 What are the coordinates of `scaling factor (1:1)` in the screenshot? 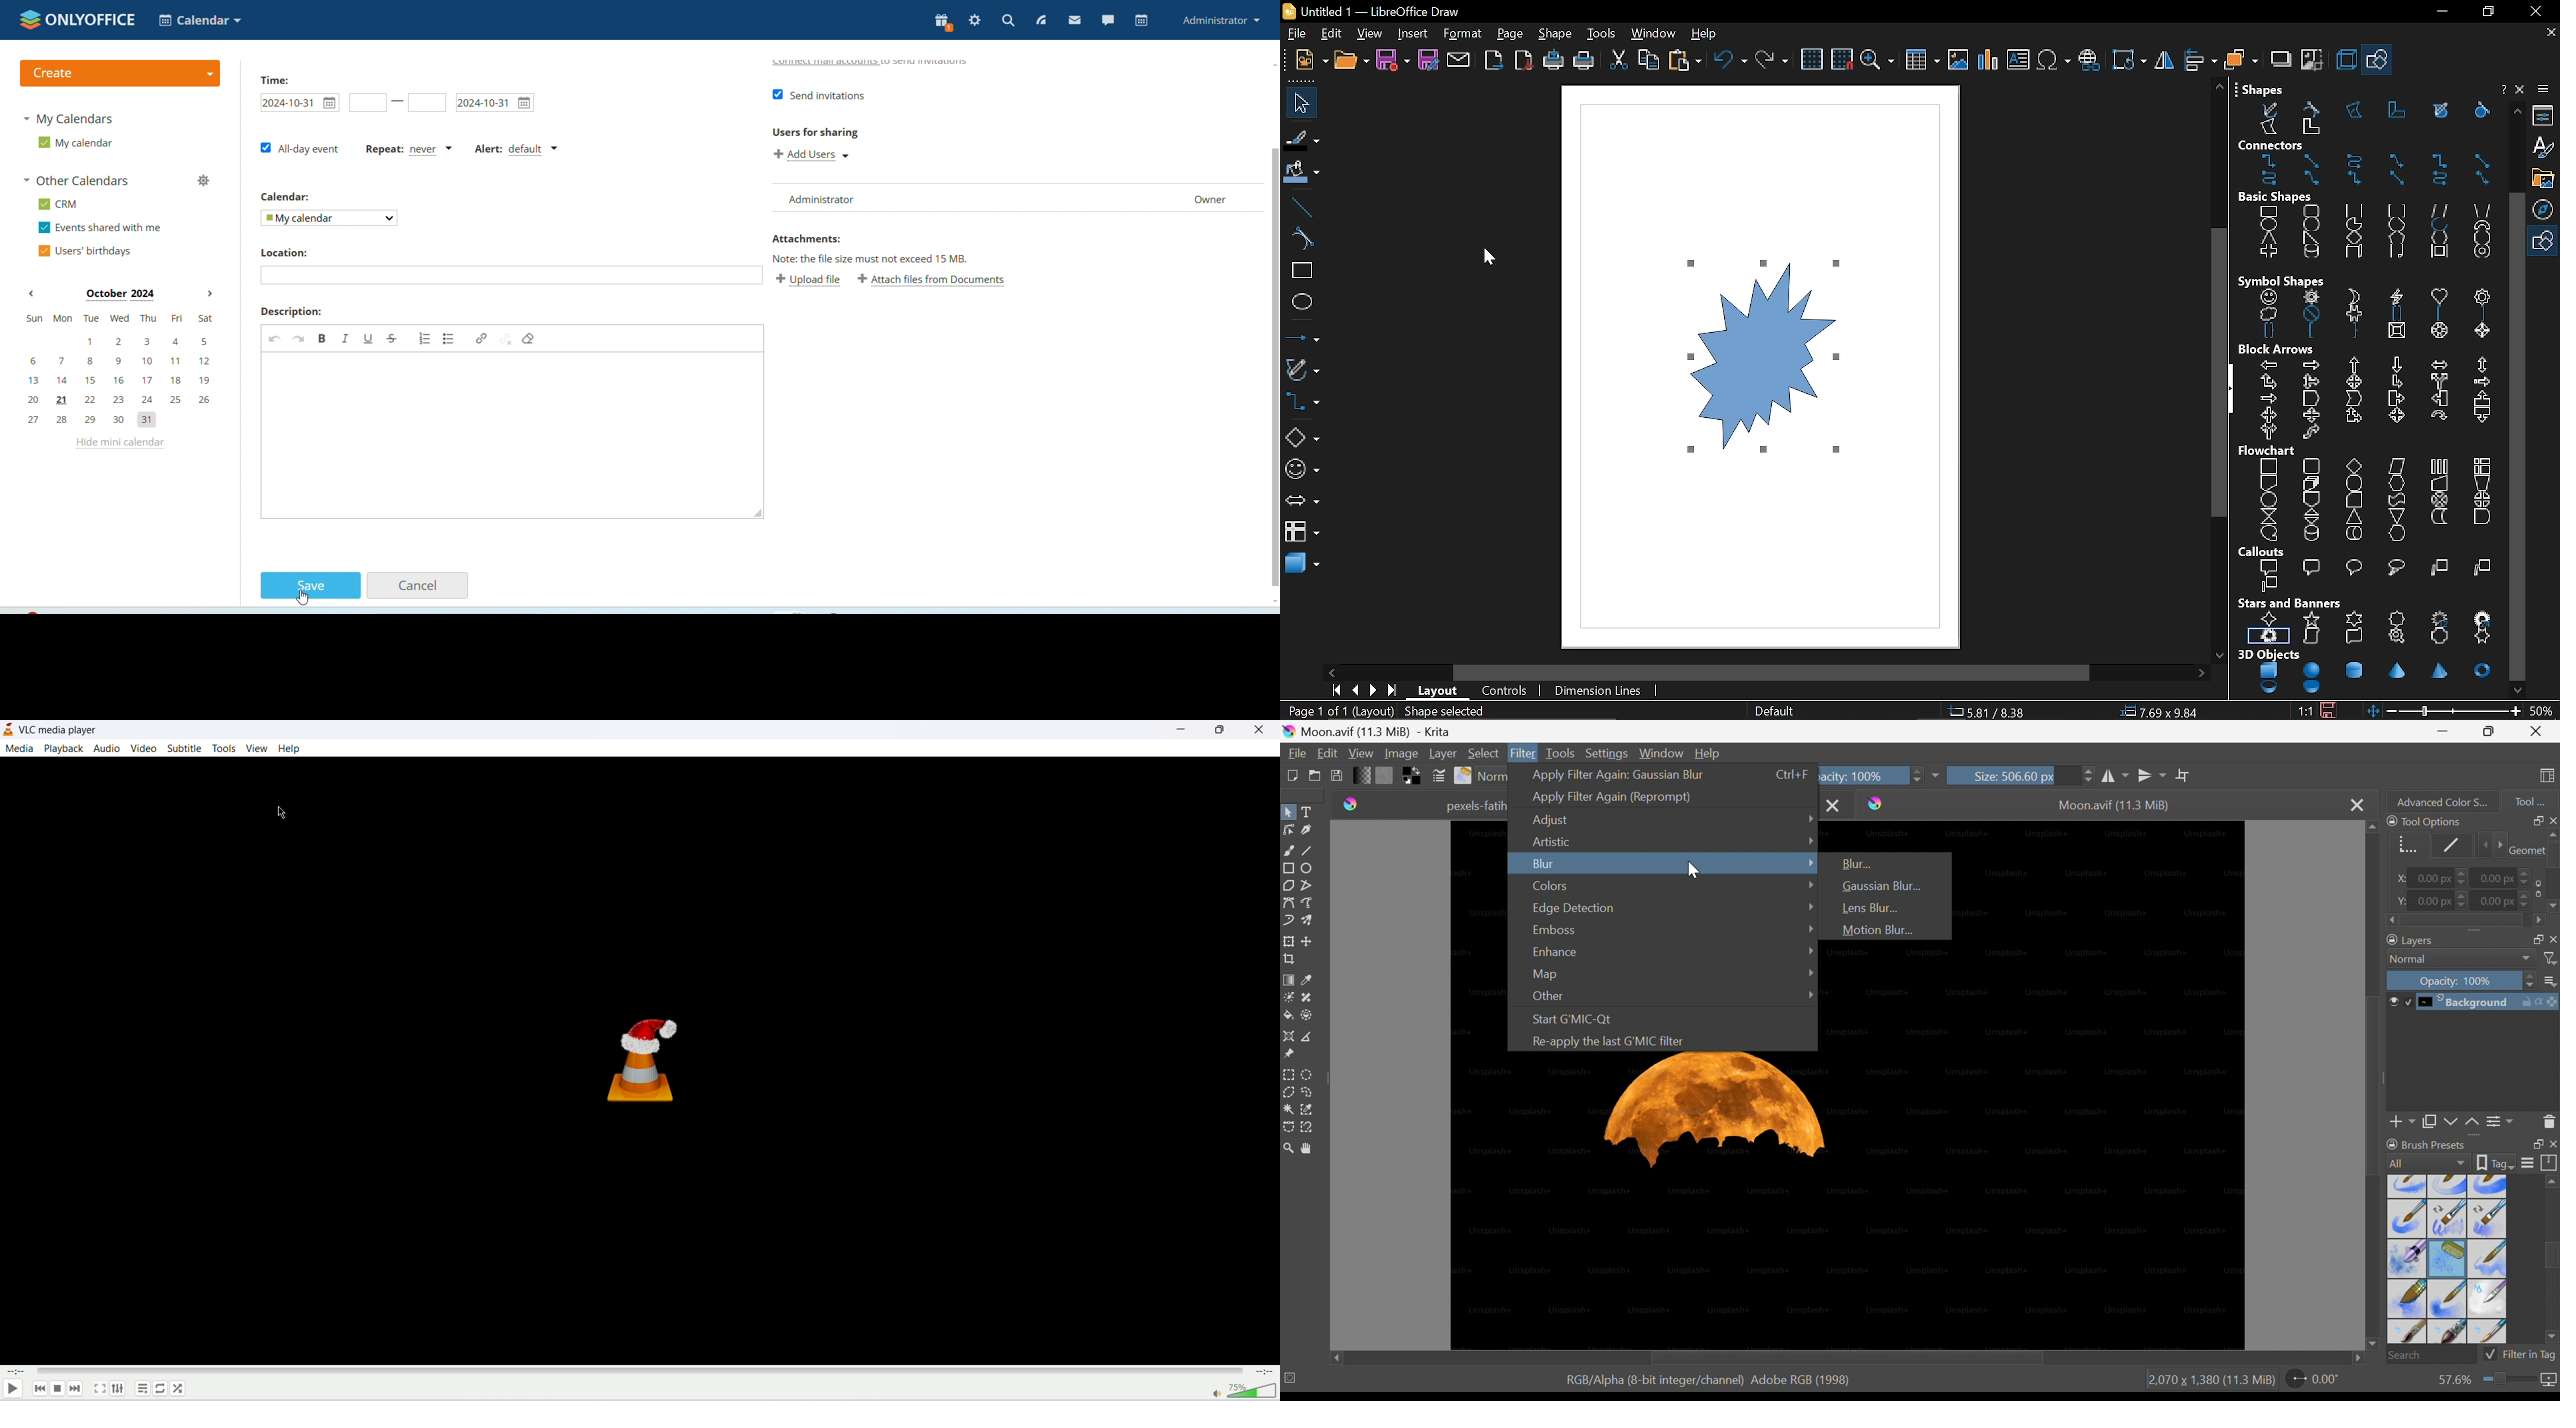 It's located at (2306, 710).